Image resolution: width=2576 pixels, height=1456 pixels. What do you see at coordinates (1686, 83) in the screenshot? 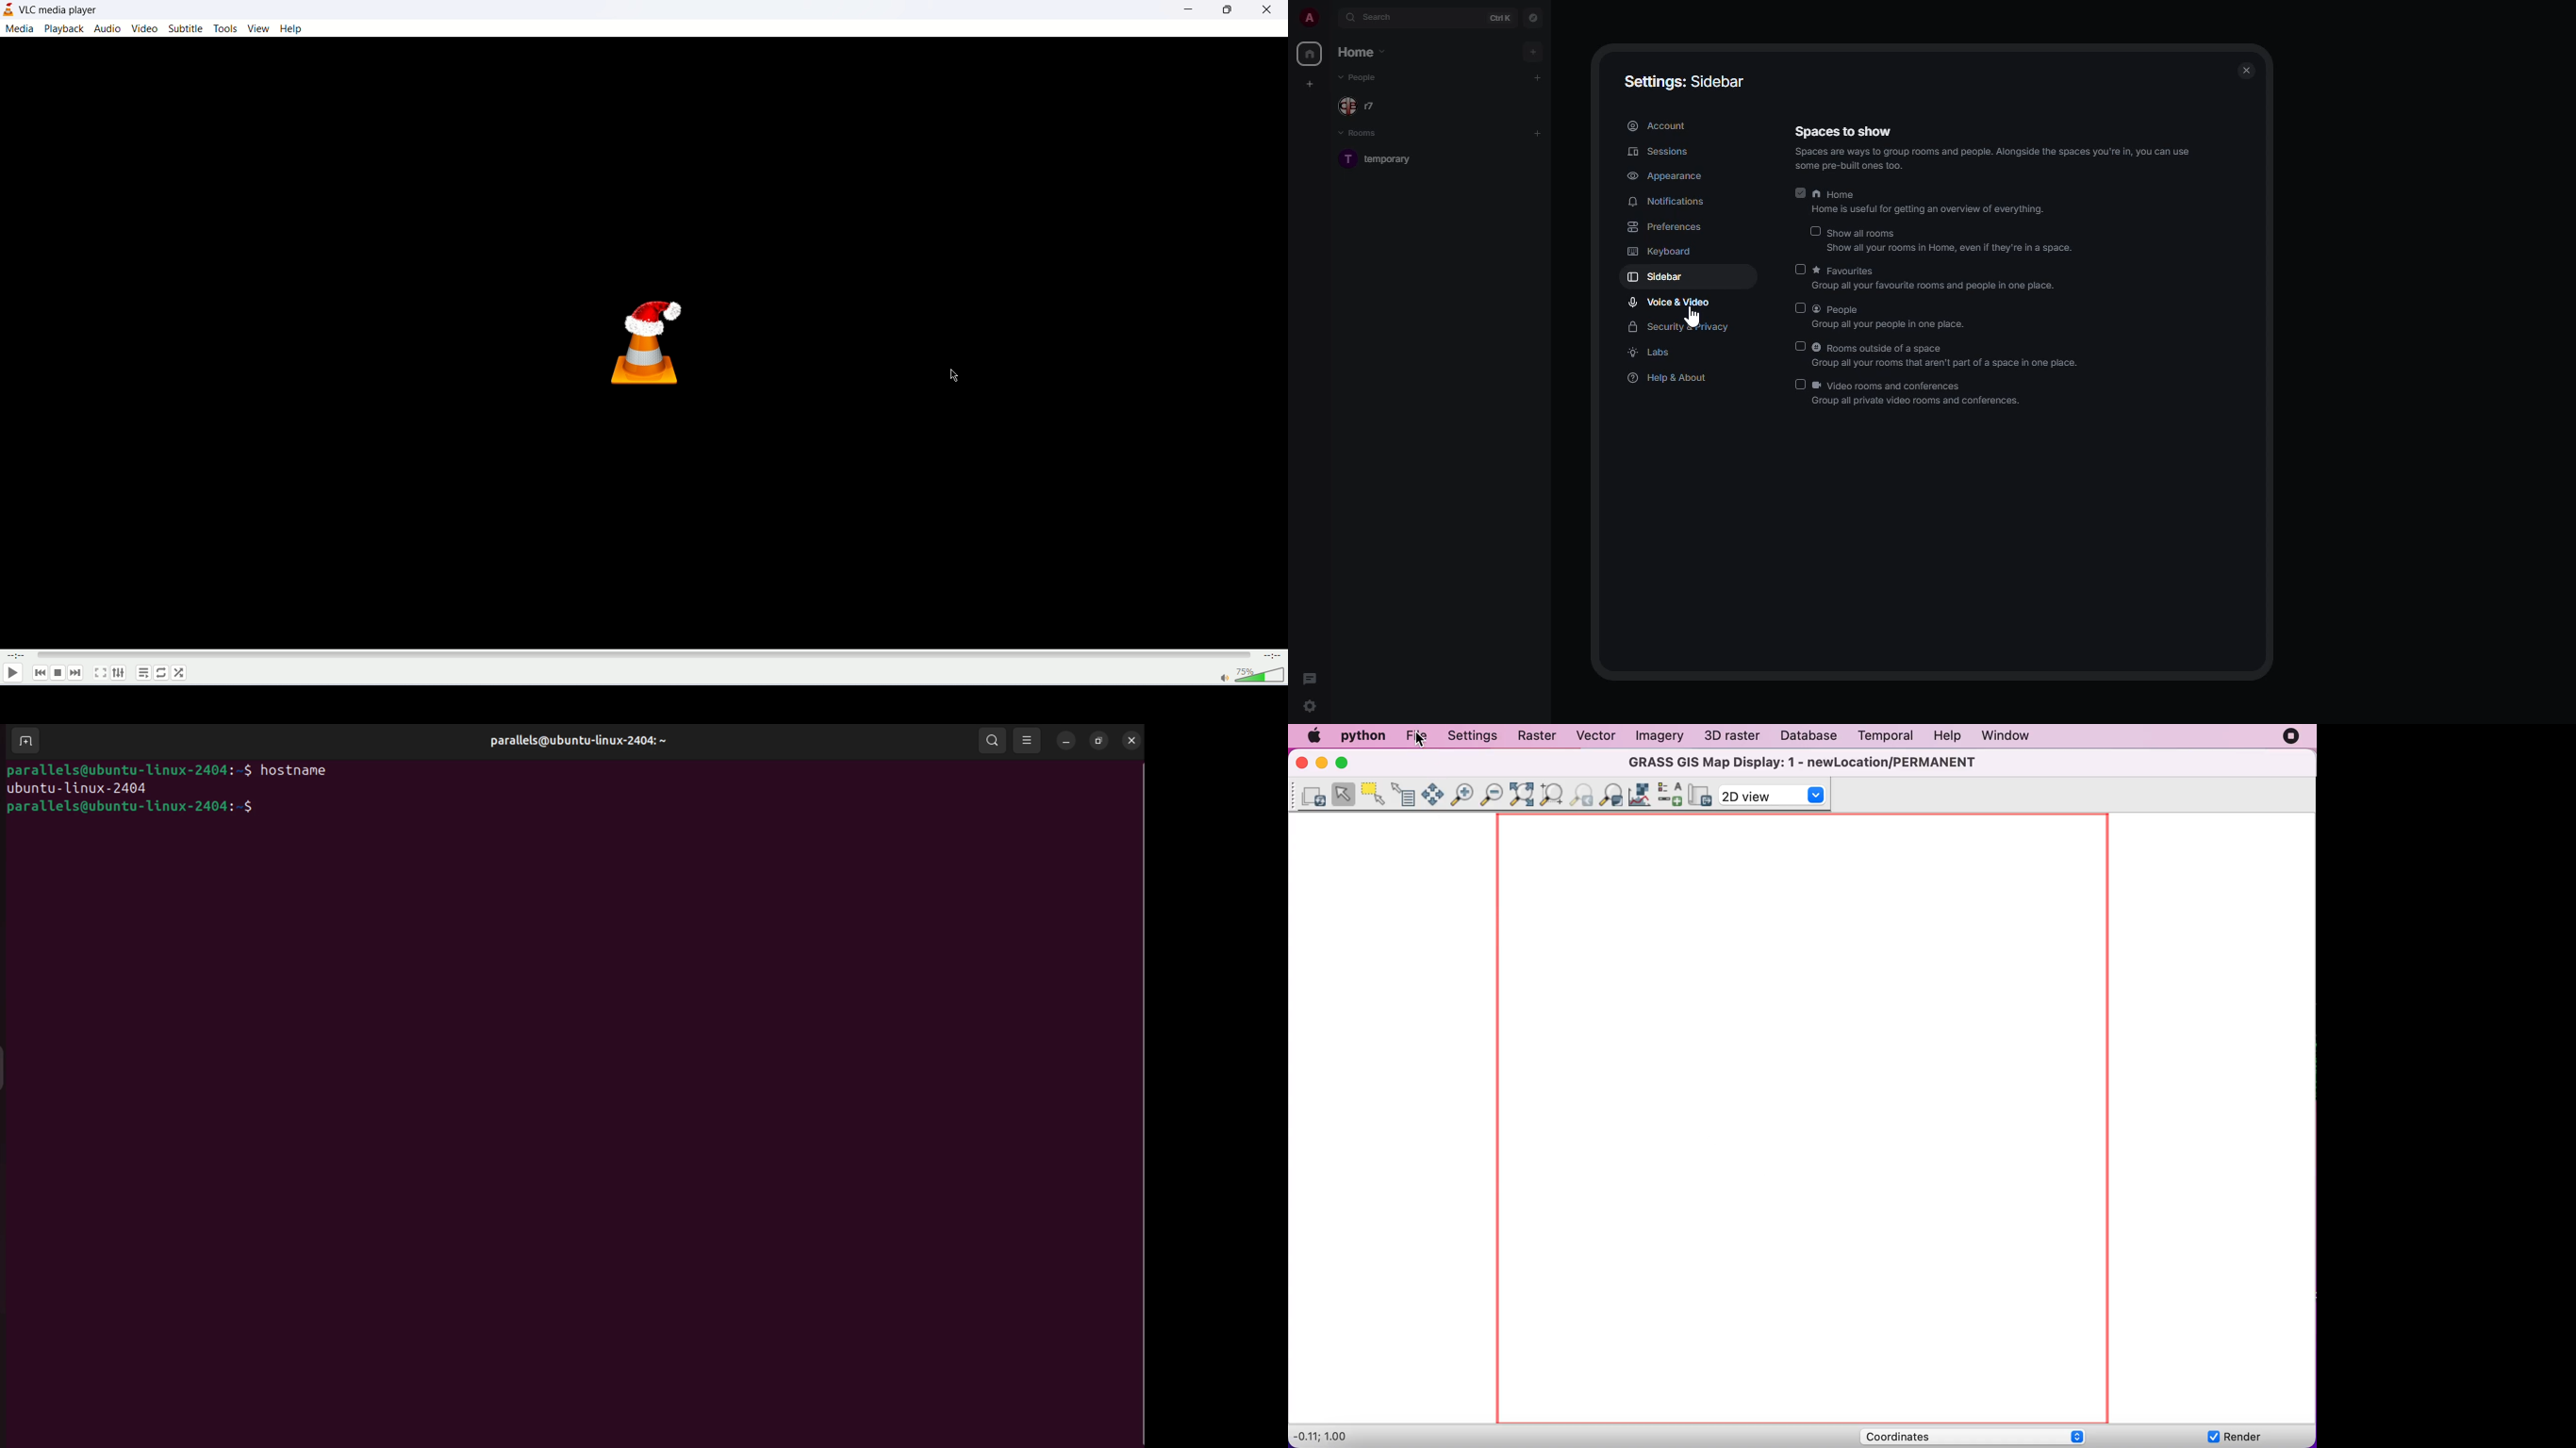
I see `settings: sidebar` at bounding box center [1686, 83].